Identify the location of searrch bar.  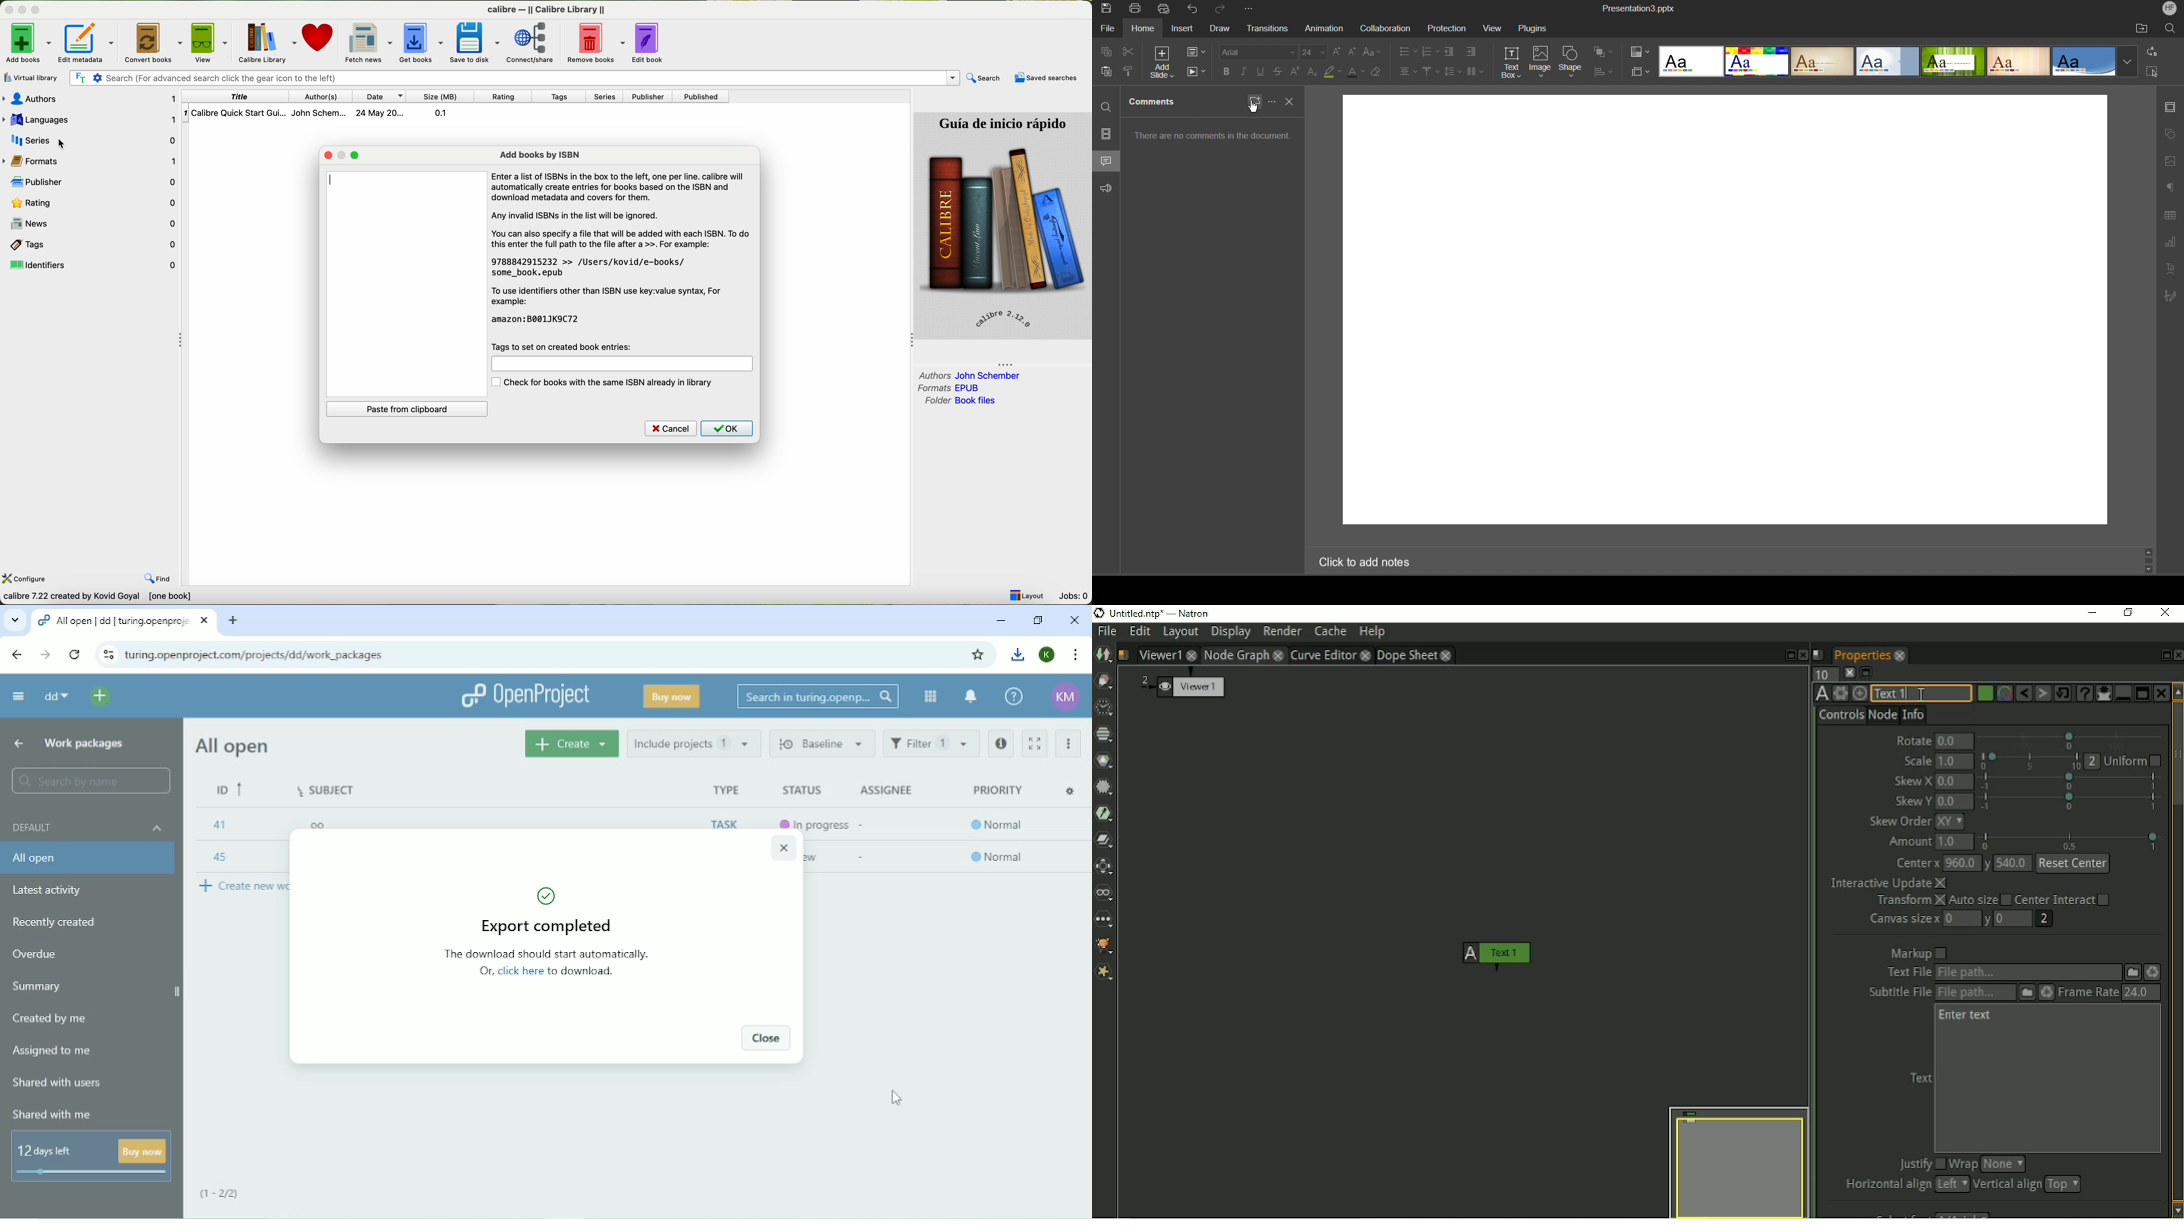
(516, 77).